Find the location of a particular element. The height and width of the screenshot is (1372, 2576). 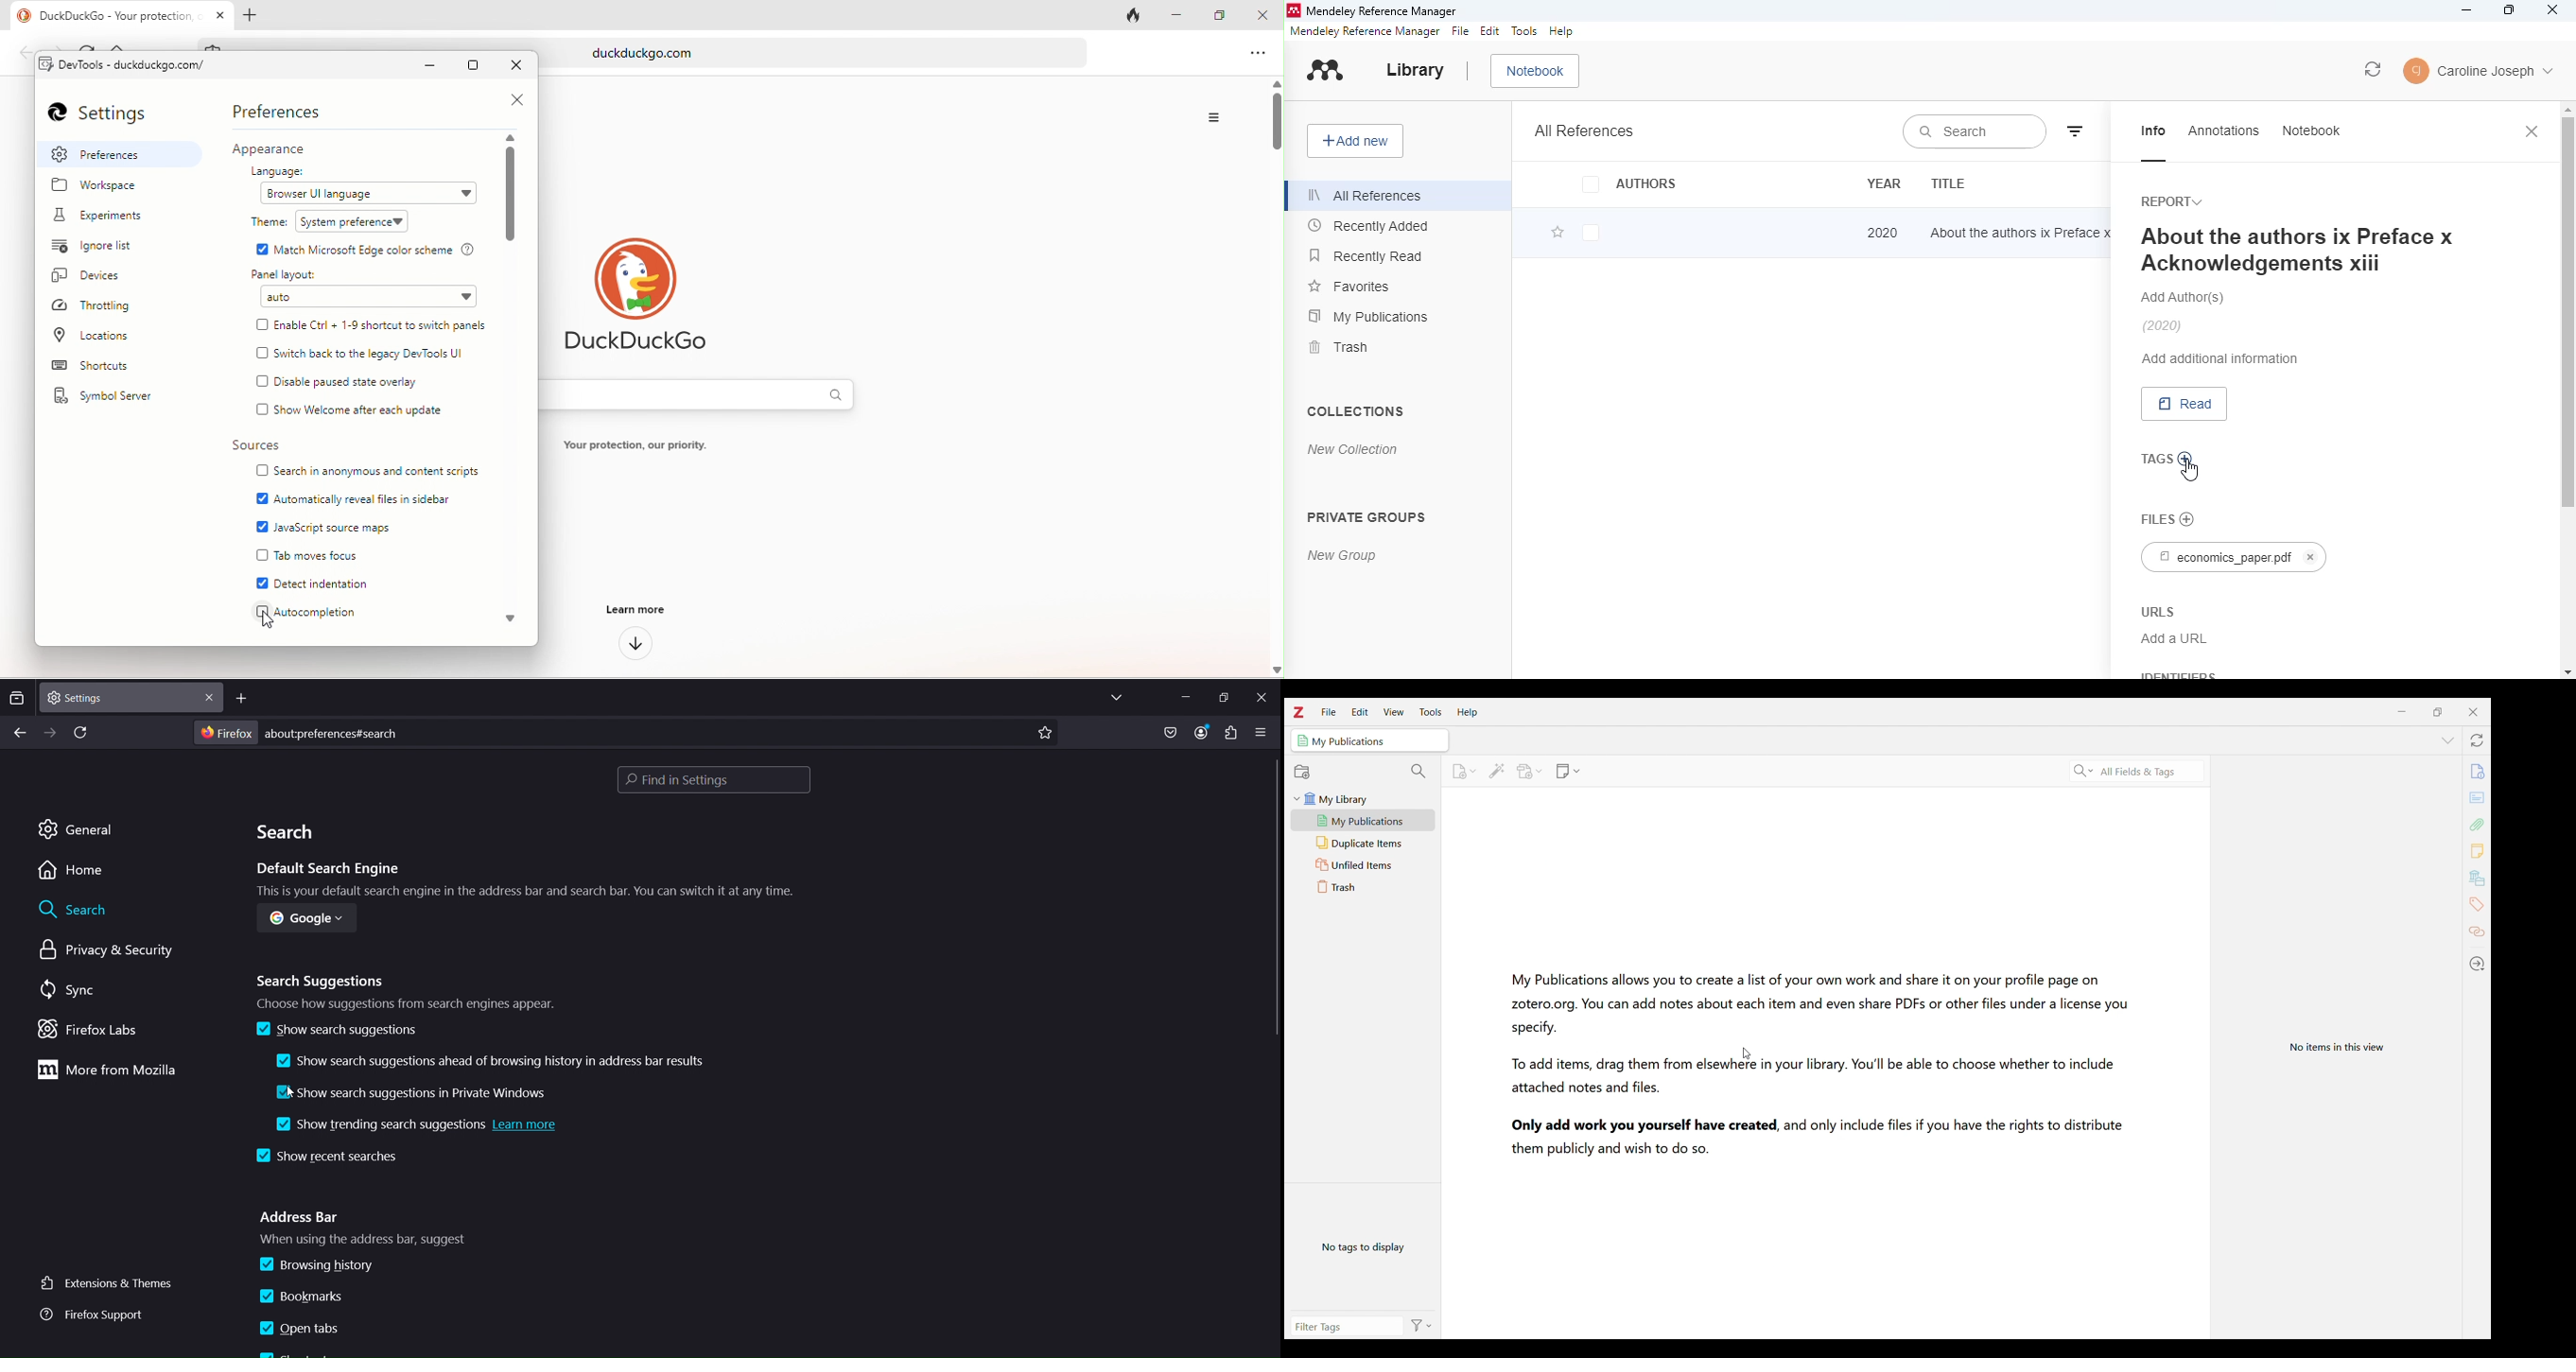

No tags to display yet is located at coordinates (1363, 1245).